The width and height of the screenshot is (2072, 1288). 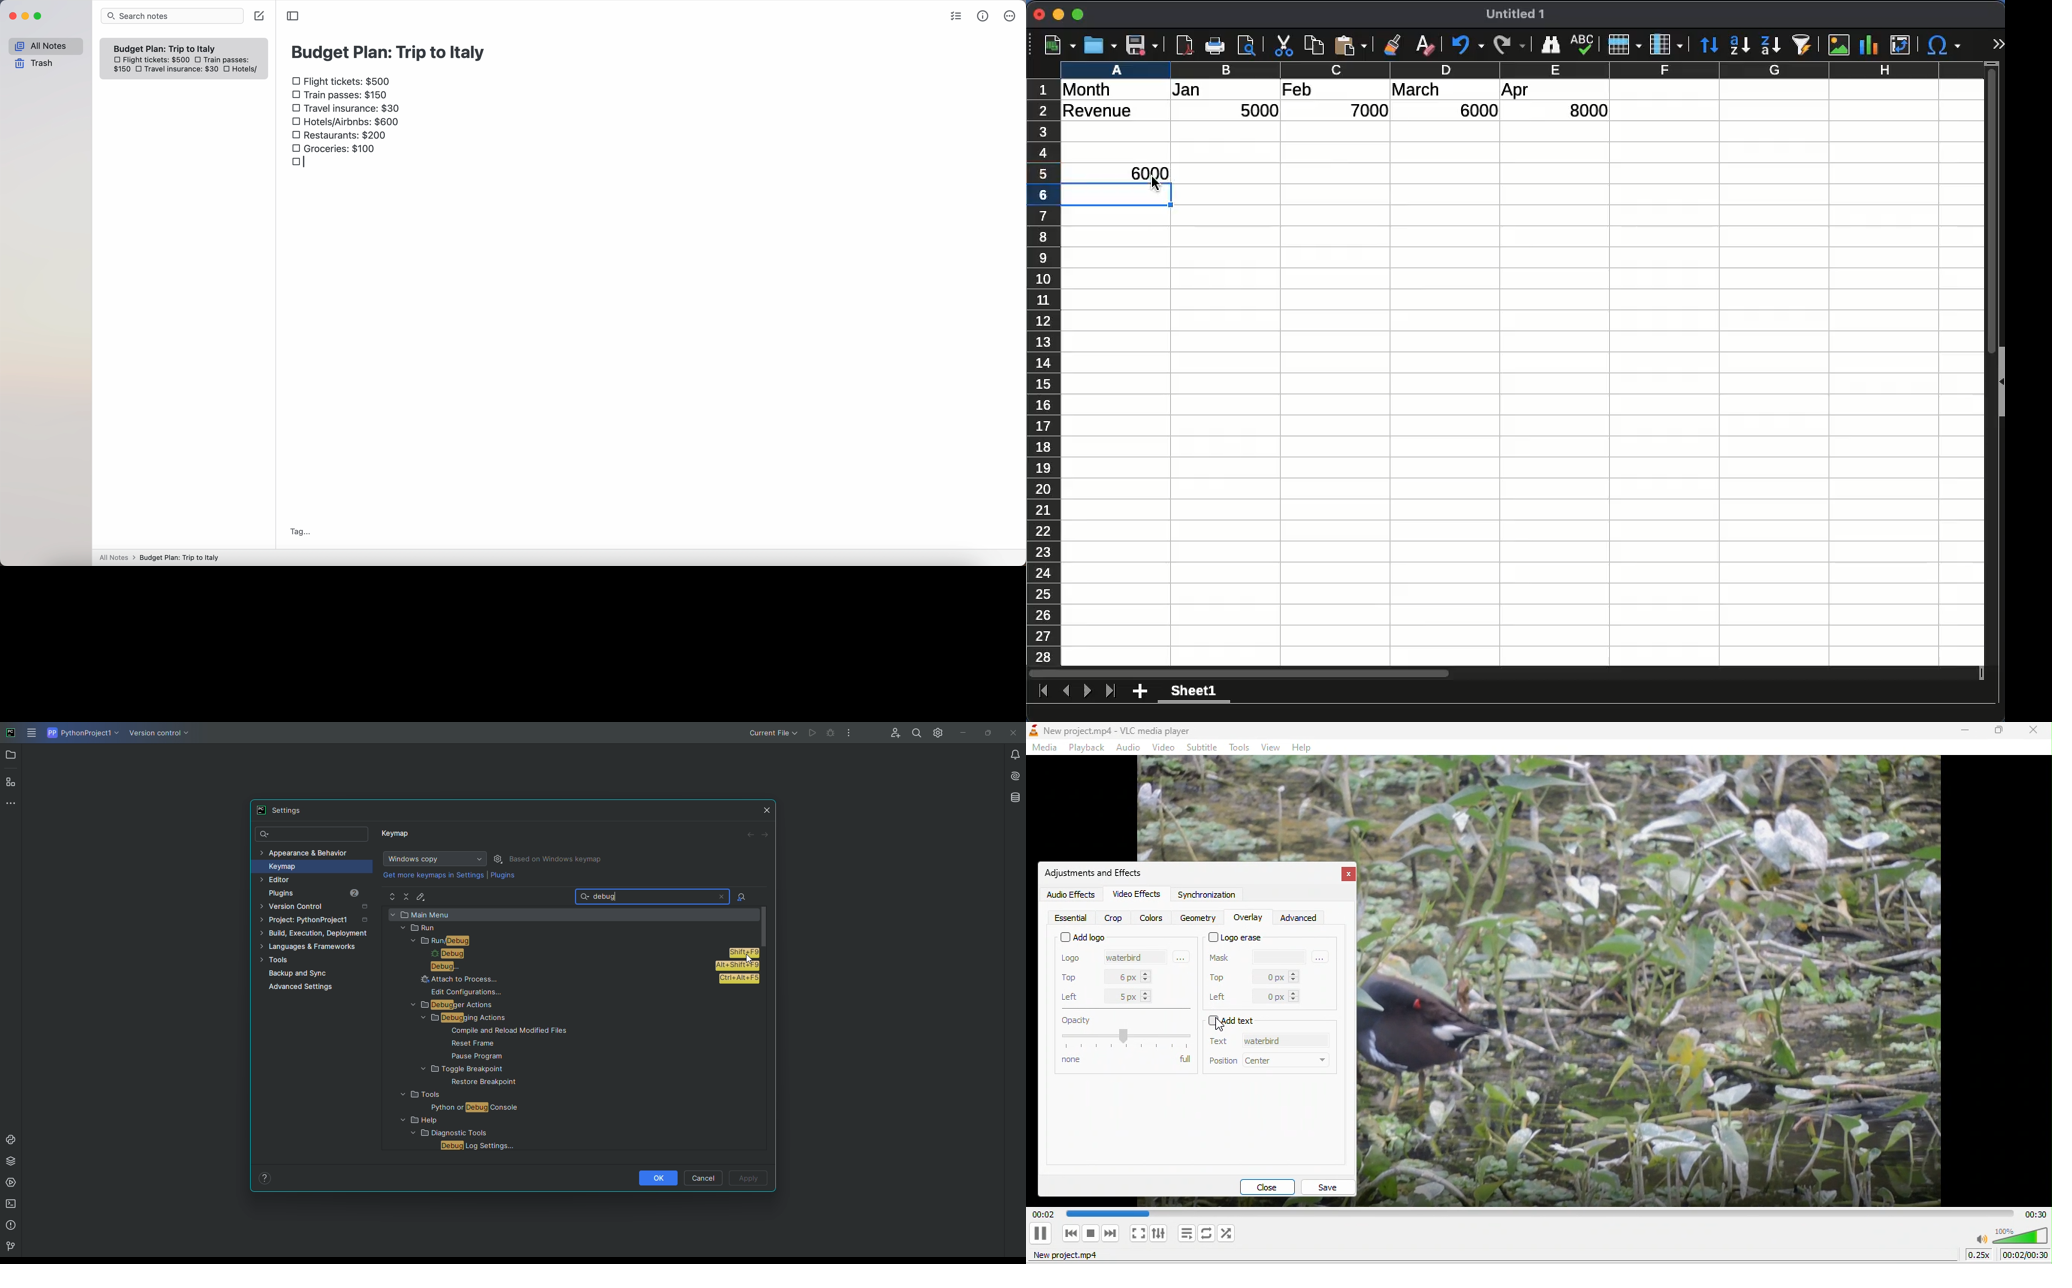 What do you see at coordinates (1709, 46) in the screenshot?
I see `sort` at bounding box center [1709, 46].